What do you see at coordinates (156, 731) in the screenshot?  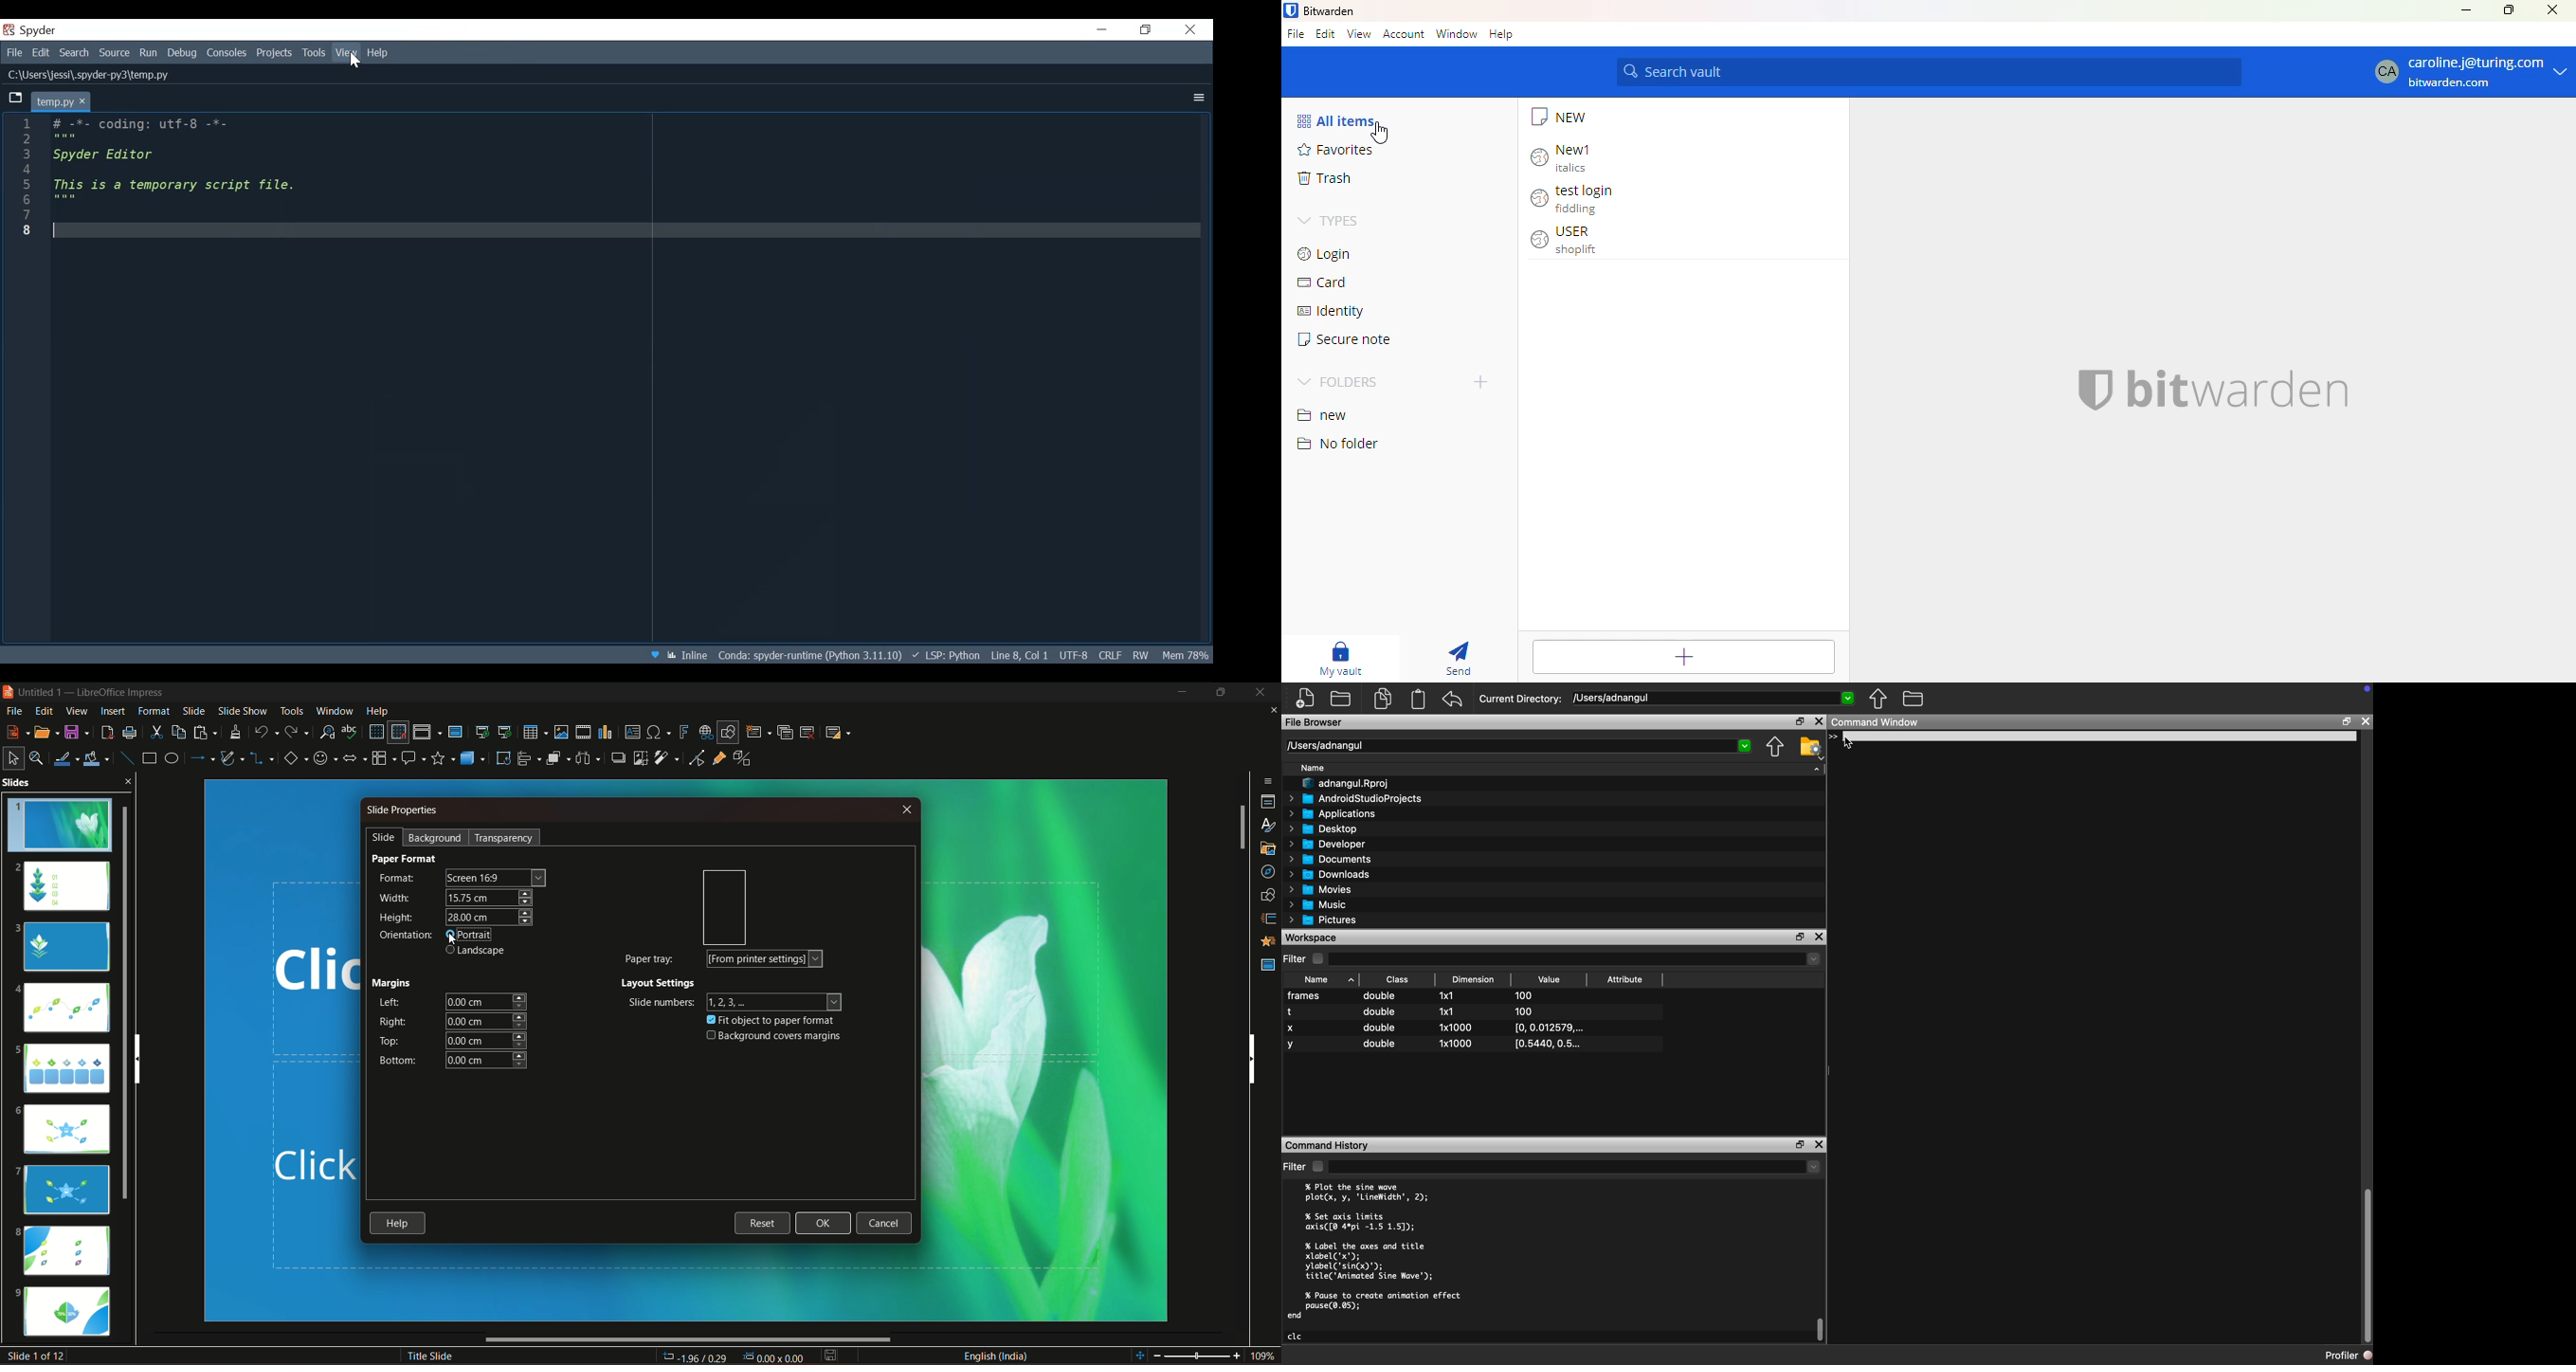 I see `cut` at bounding box center [156, 731].